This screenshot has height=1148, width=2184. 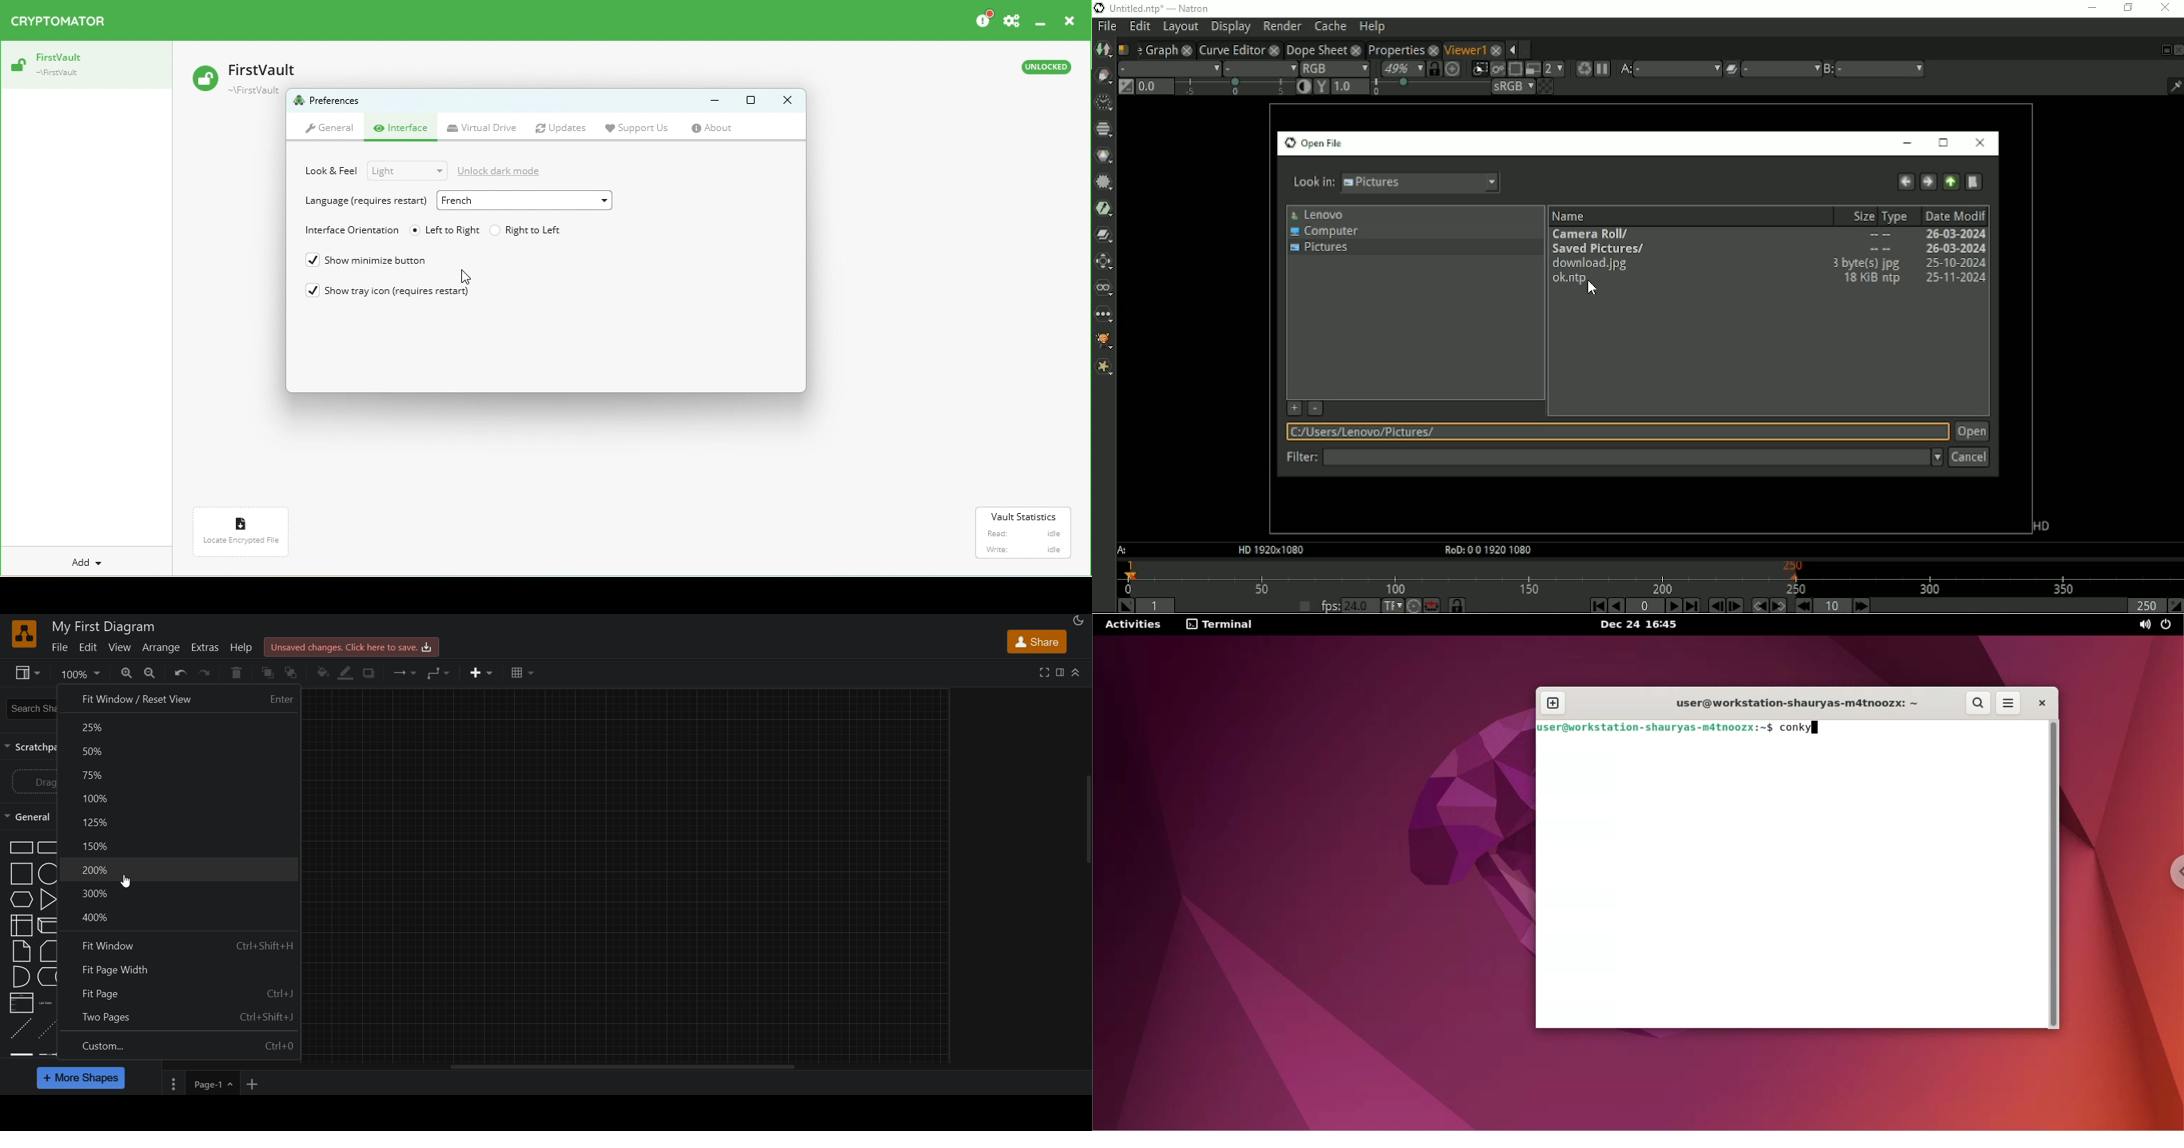 What do you see at coordinates (527, 229) in the screenshot?
I see `Right to left` at bounding box center [527, 229].